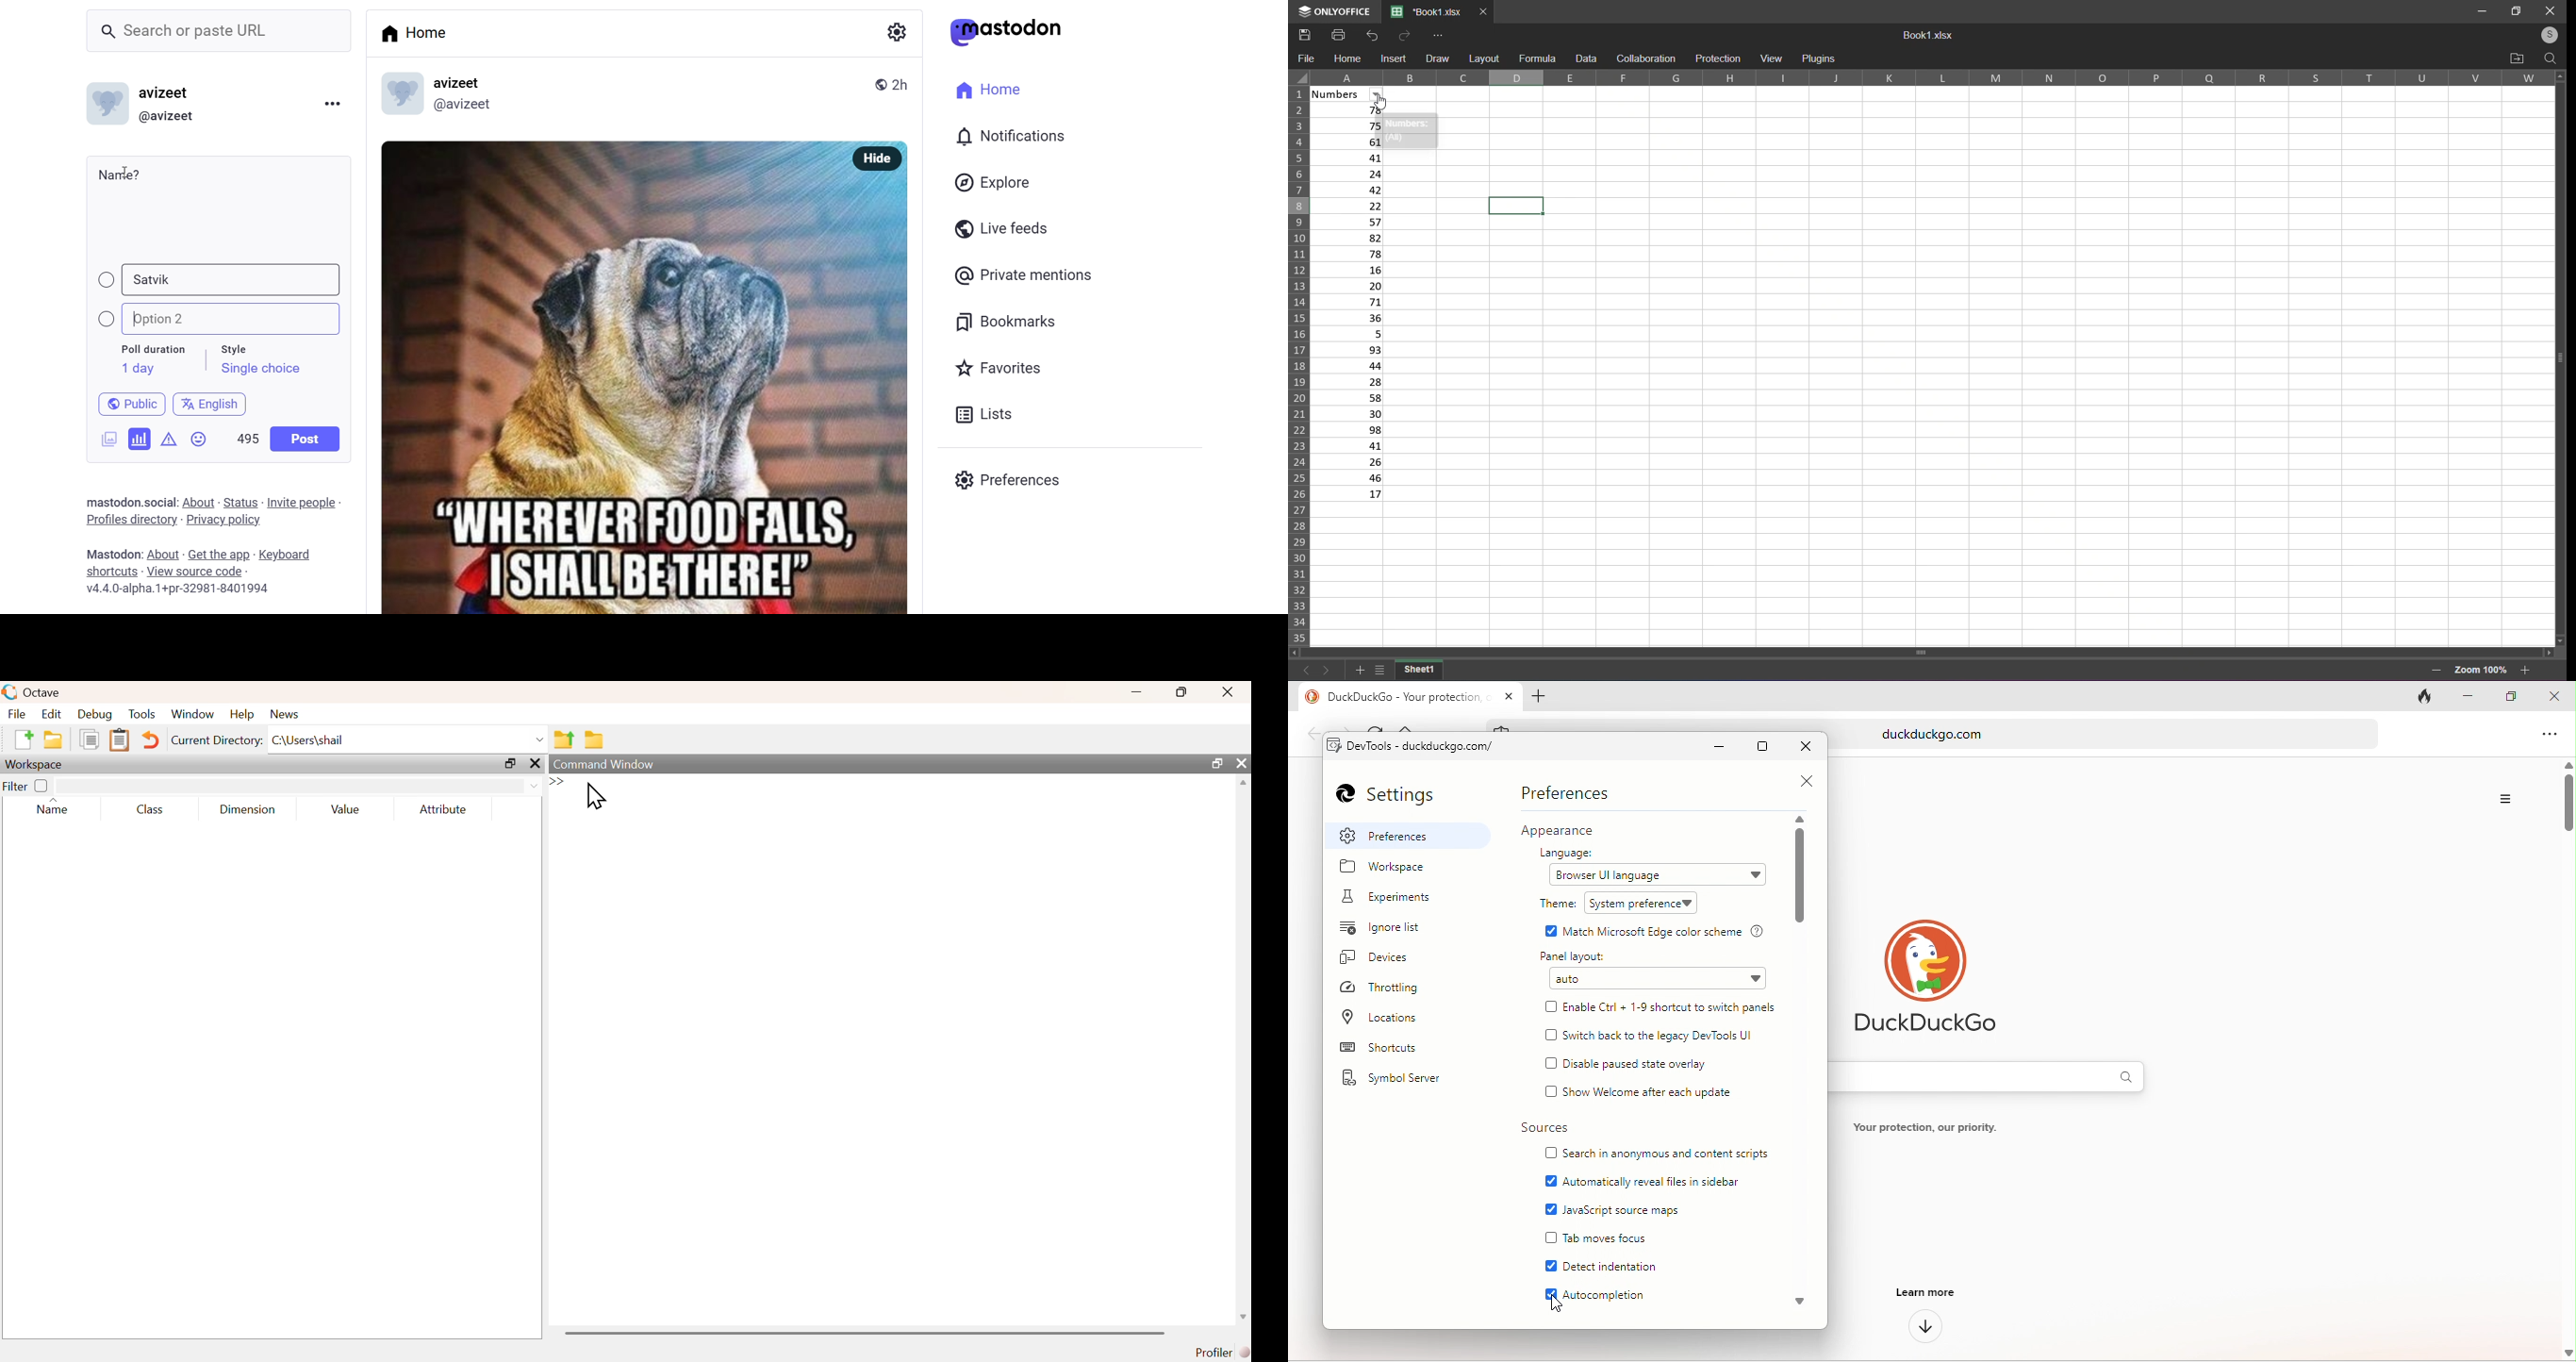 The height and width of the screenshot is (1372, 2576). I want to click on 2h, so click(905, 78).